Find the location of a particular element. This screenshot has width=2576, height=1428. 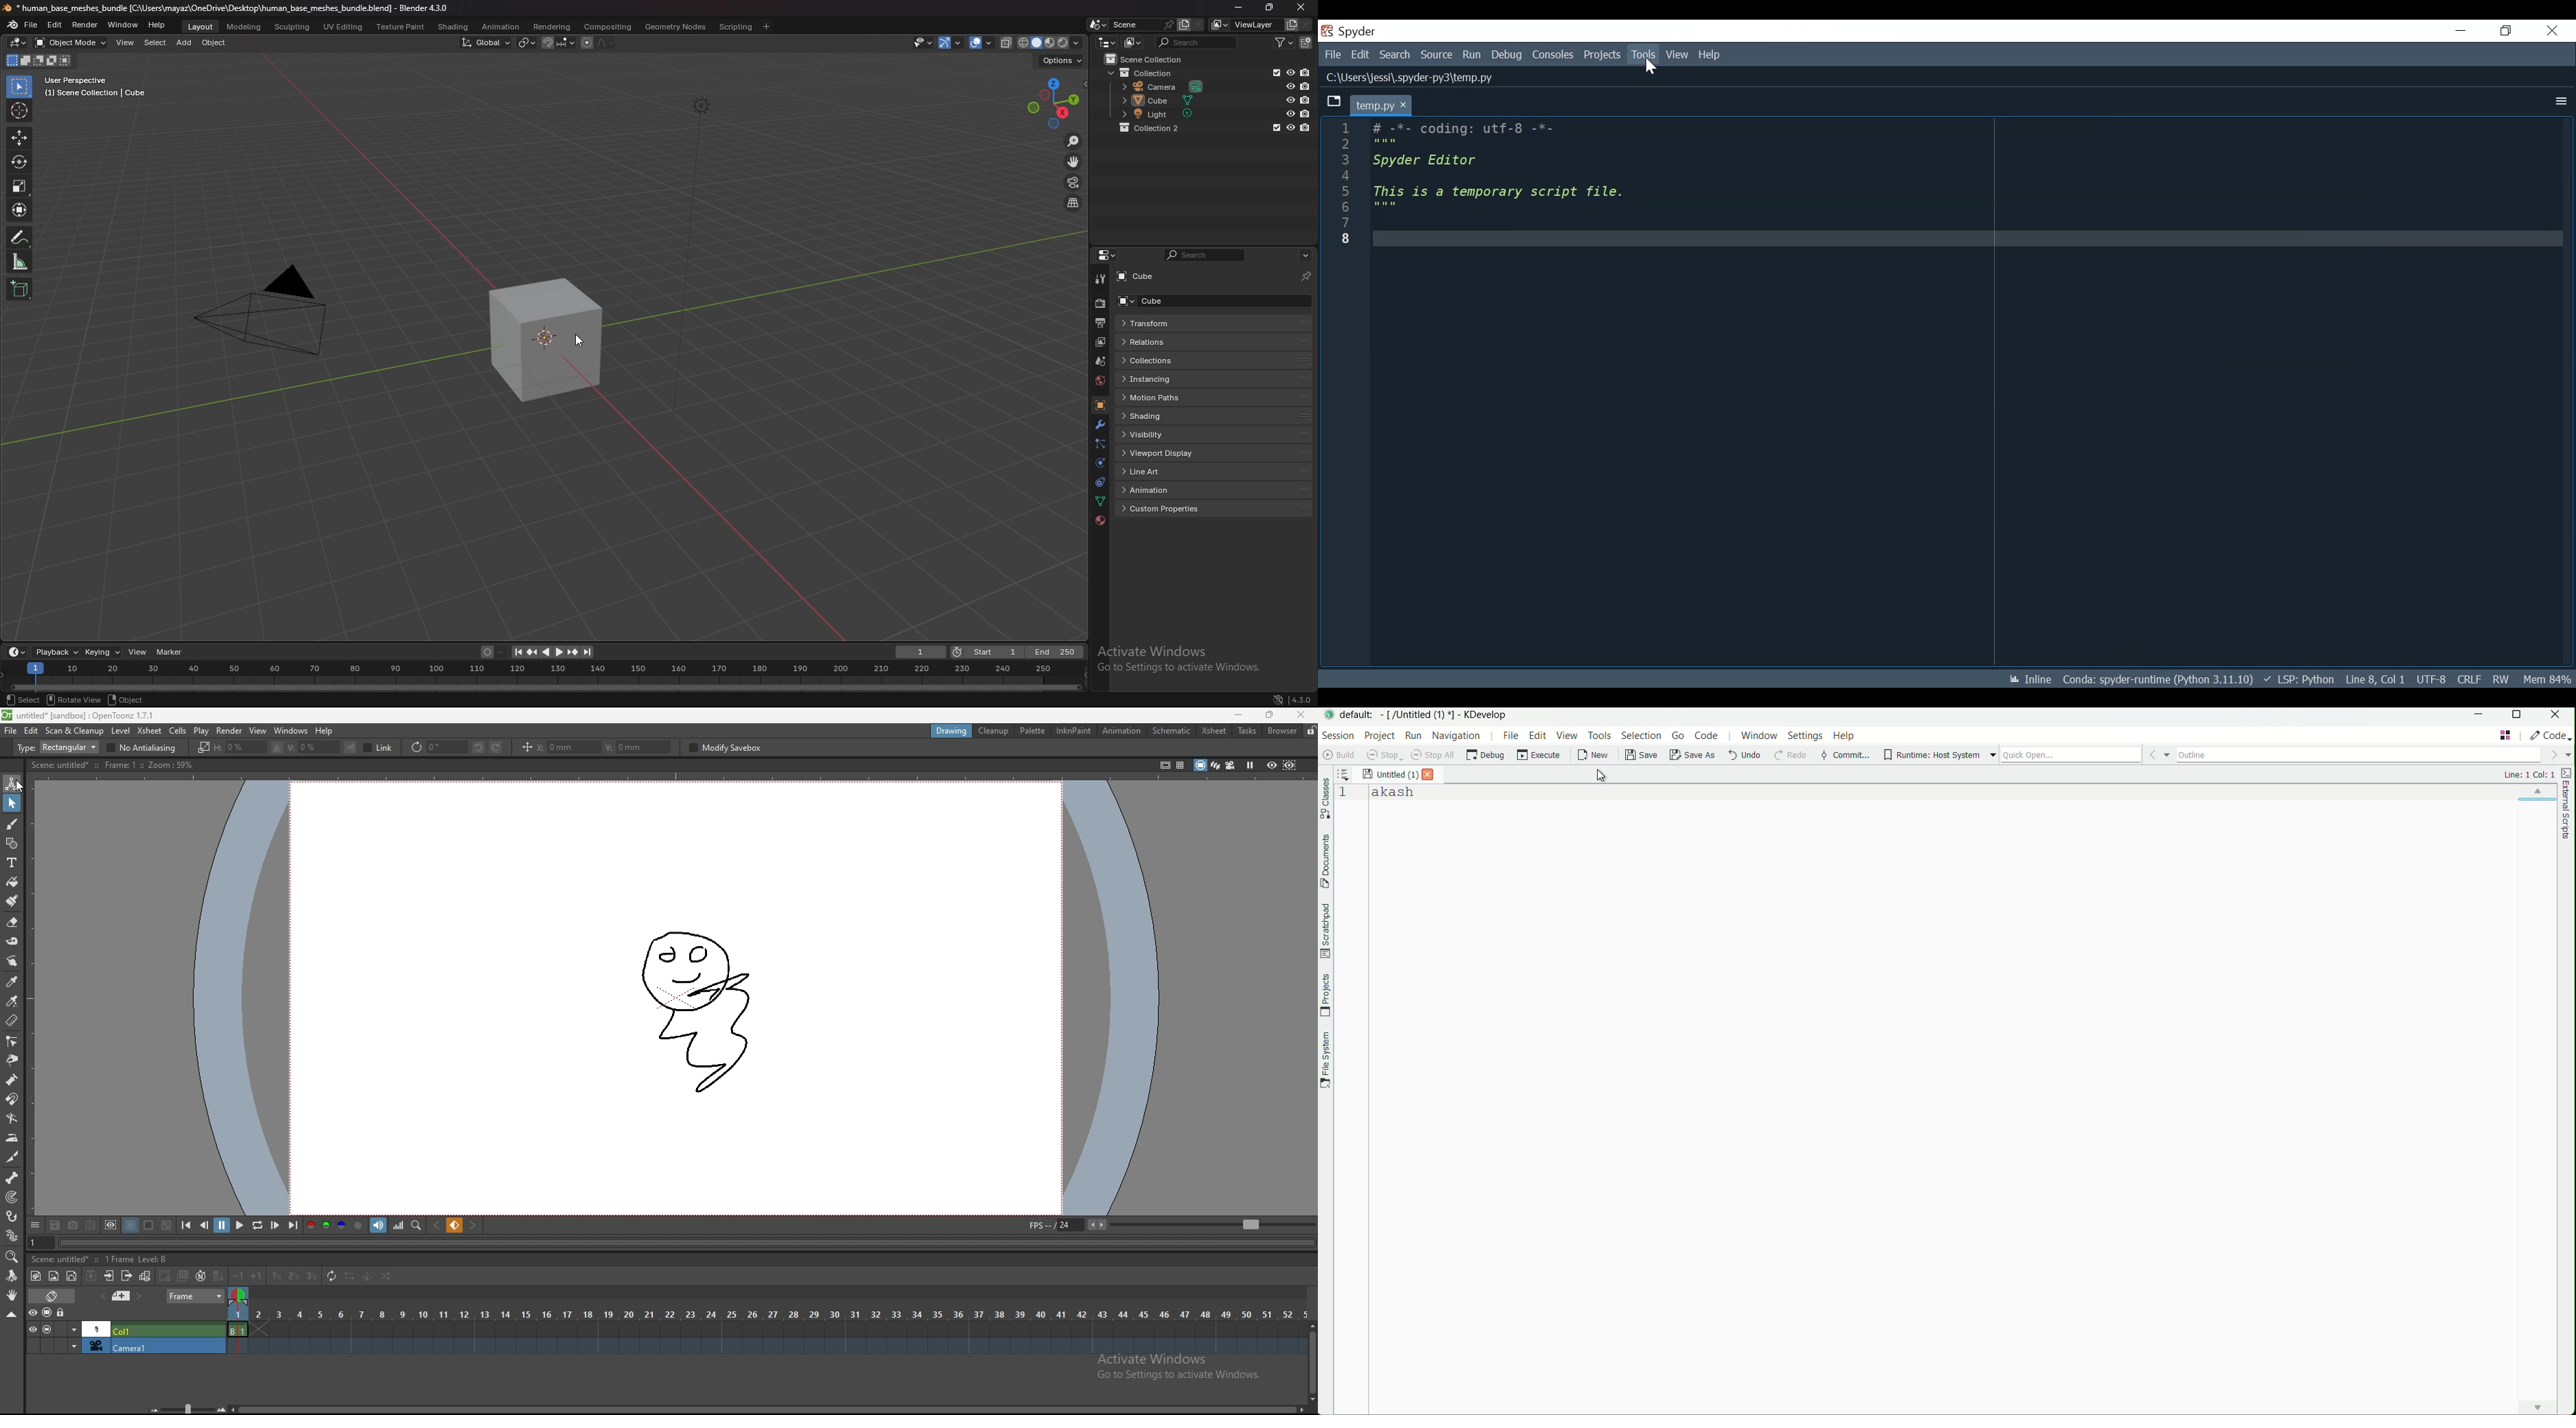

Memory Usage is located at coordinates (2547, 679).